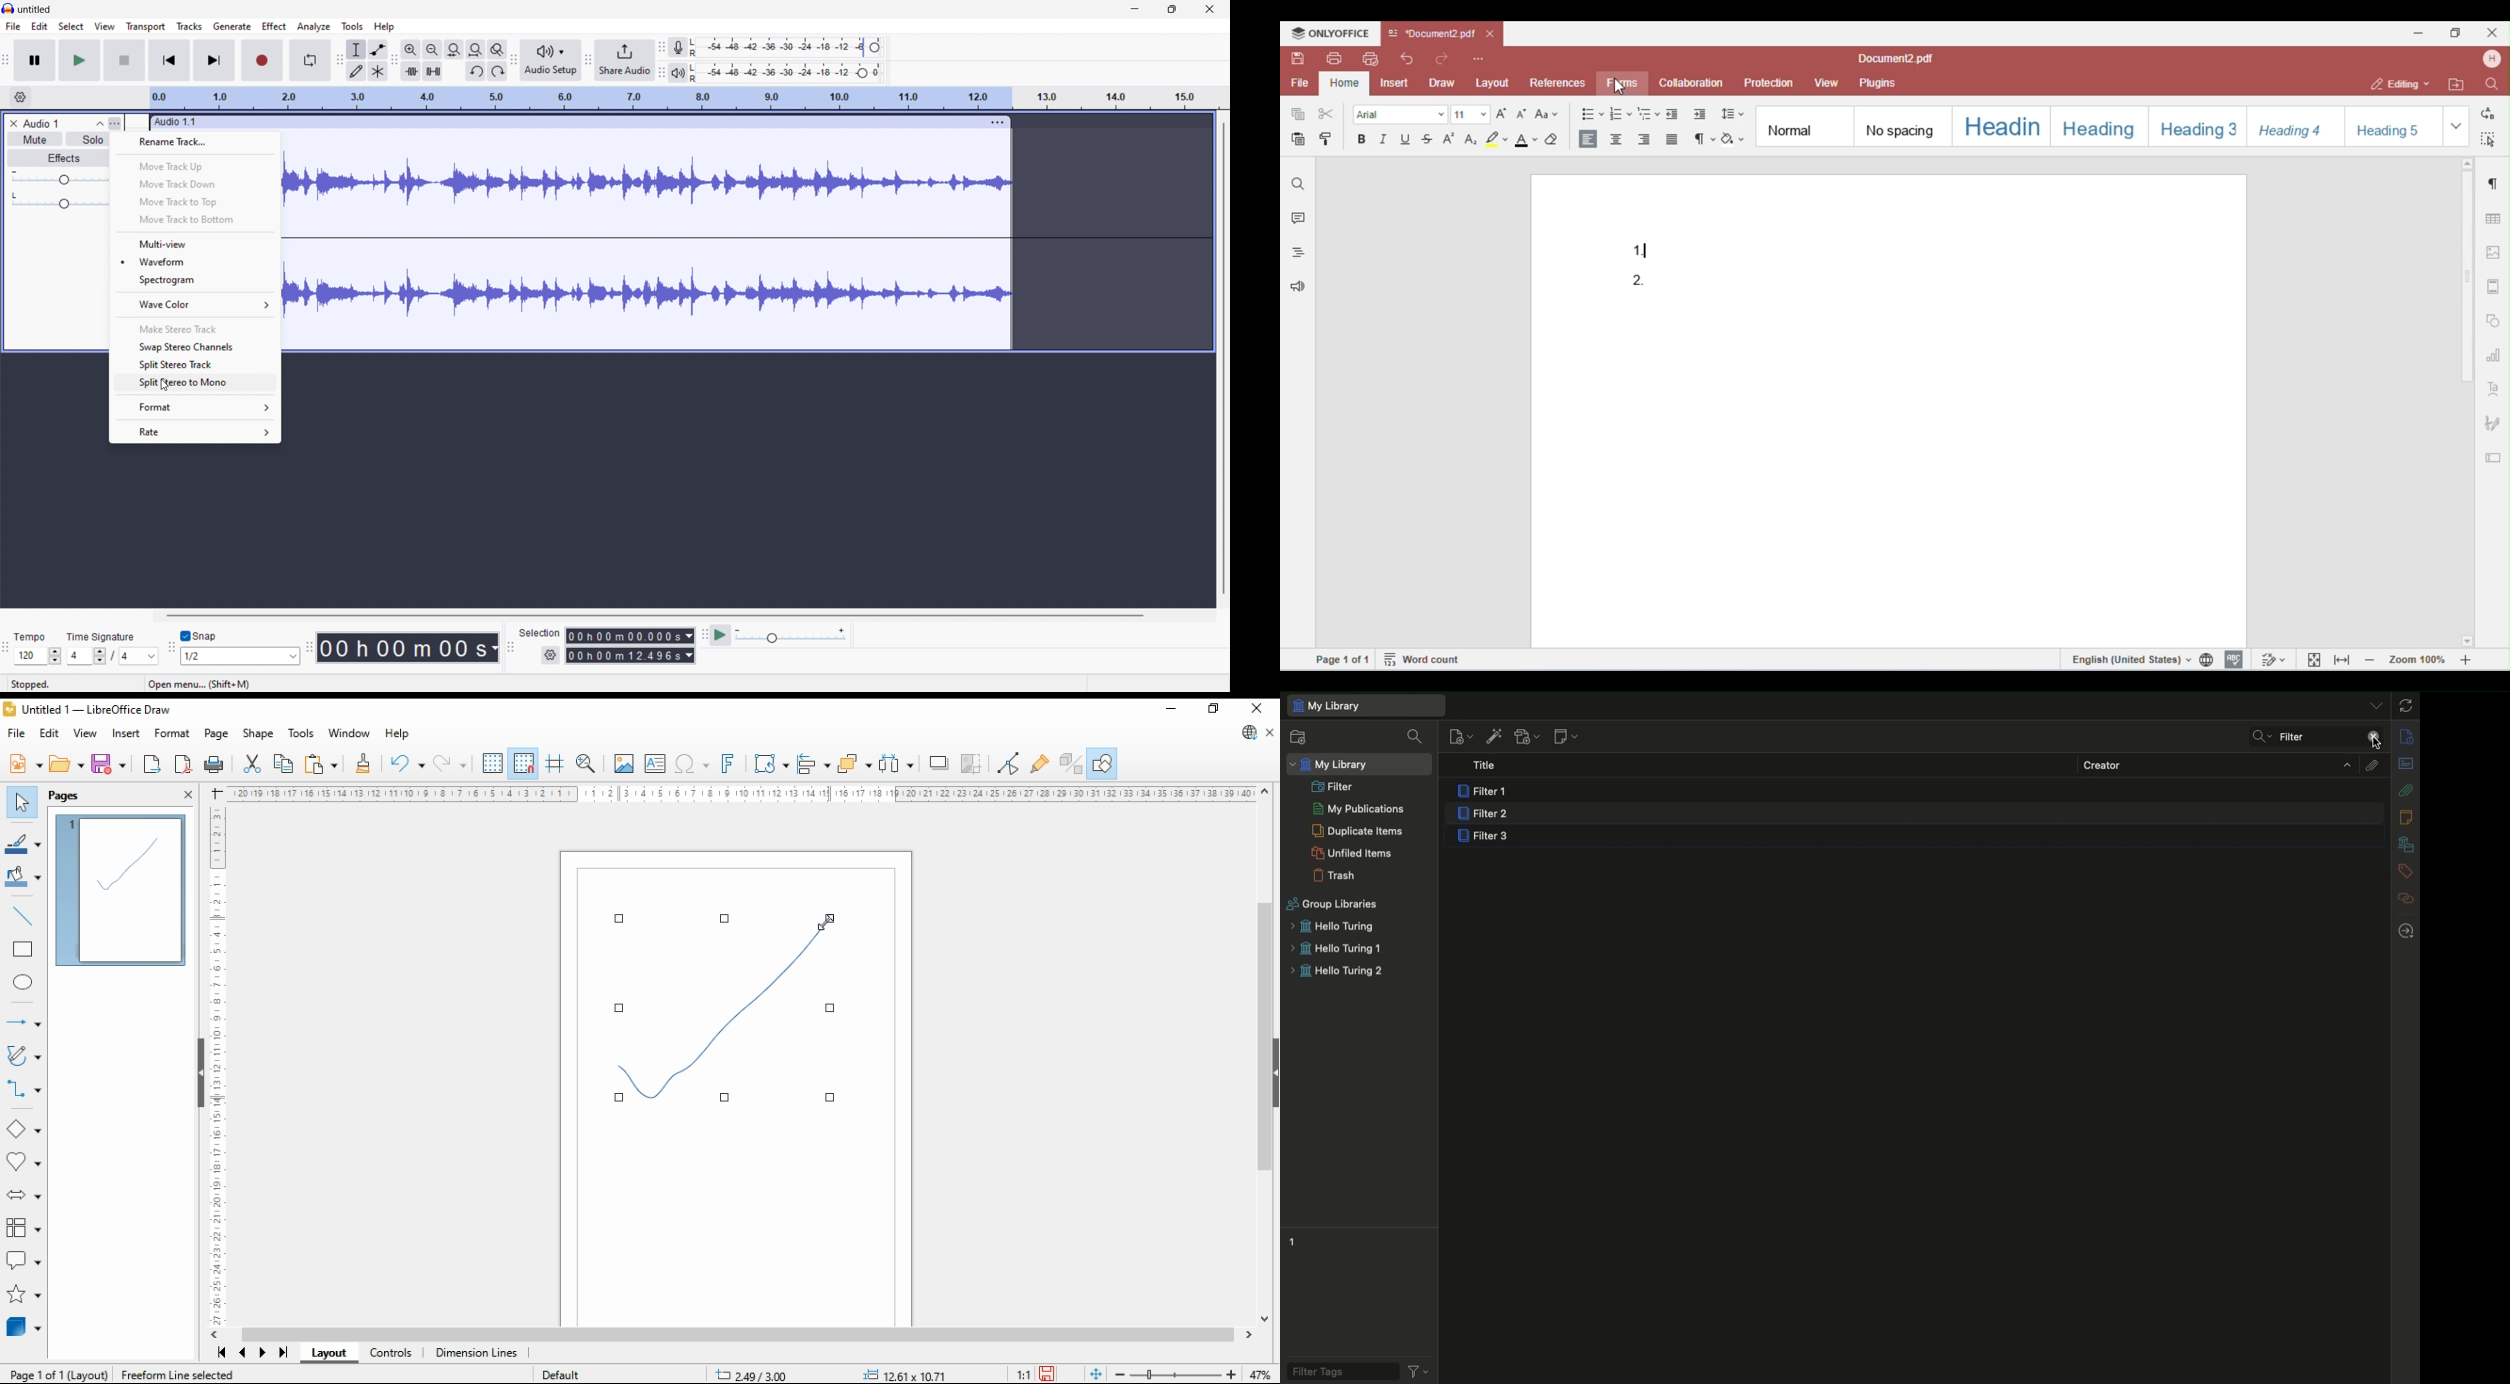 The height and width of the screenshot is (1400, 2520). Describe the element at coordinates (13, 123) in the screenshot. I see `remove track` at that location.